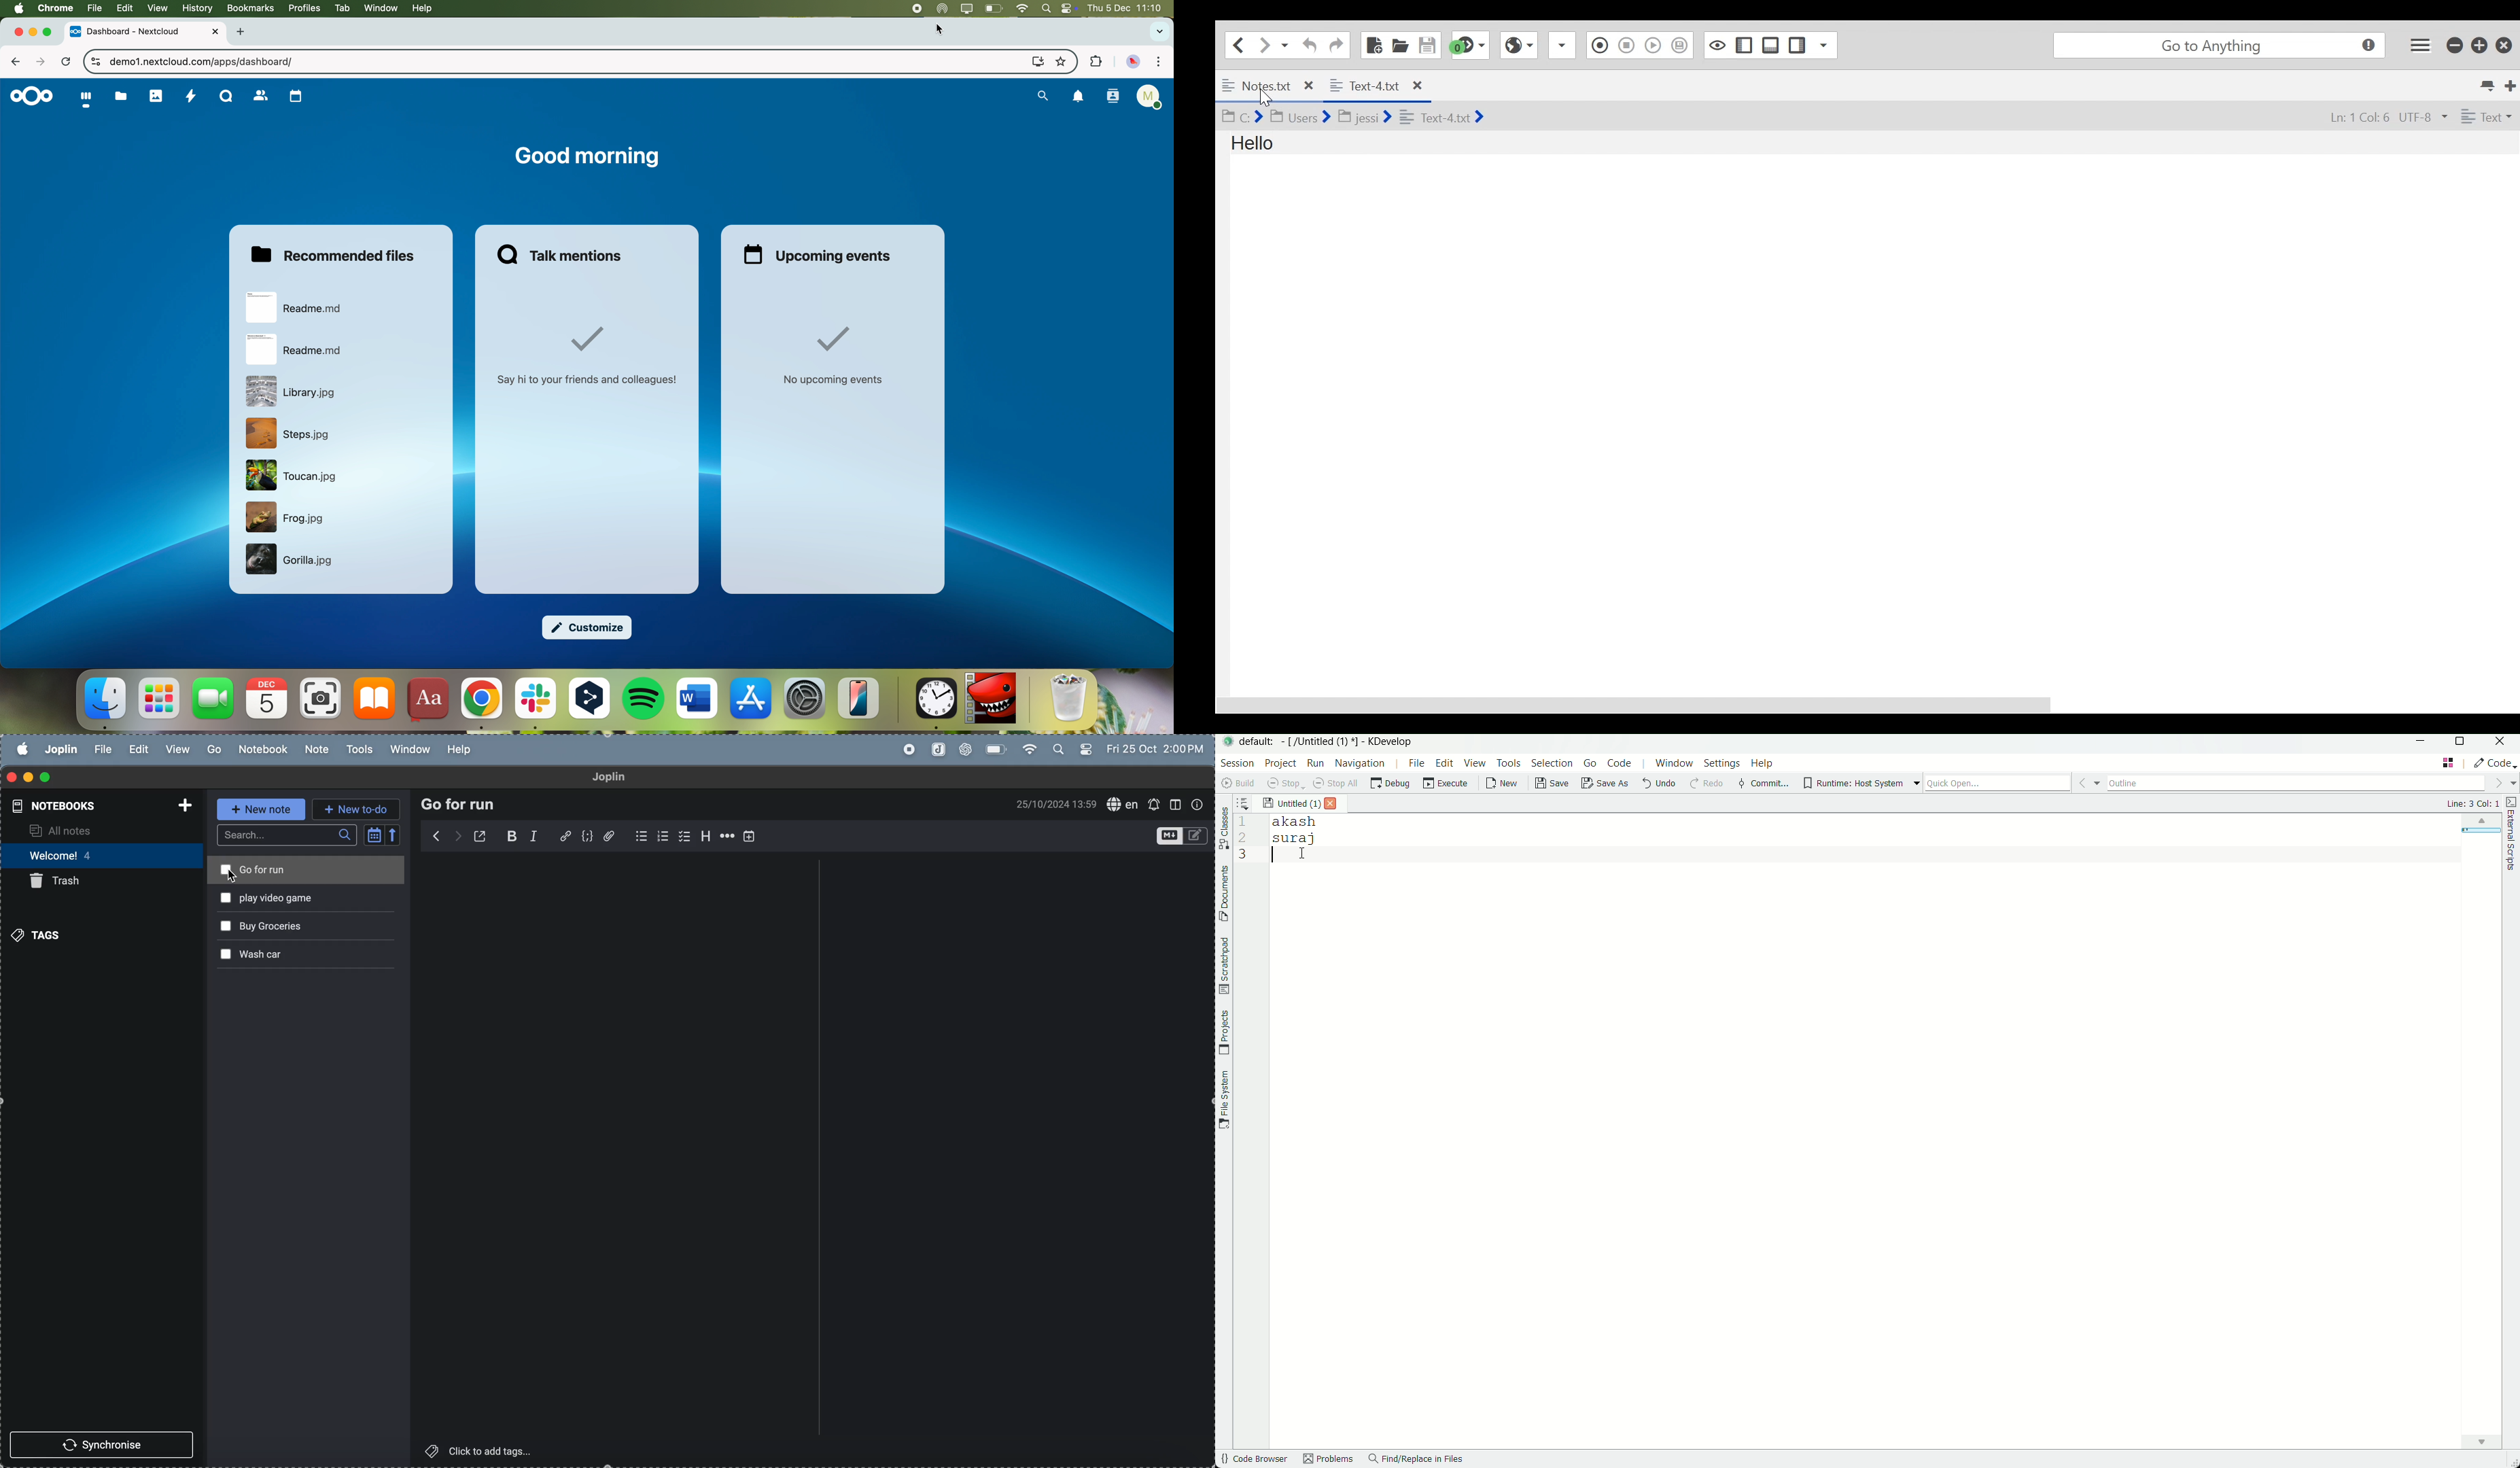  I want to click on header, so click(704, 837).